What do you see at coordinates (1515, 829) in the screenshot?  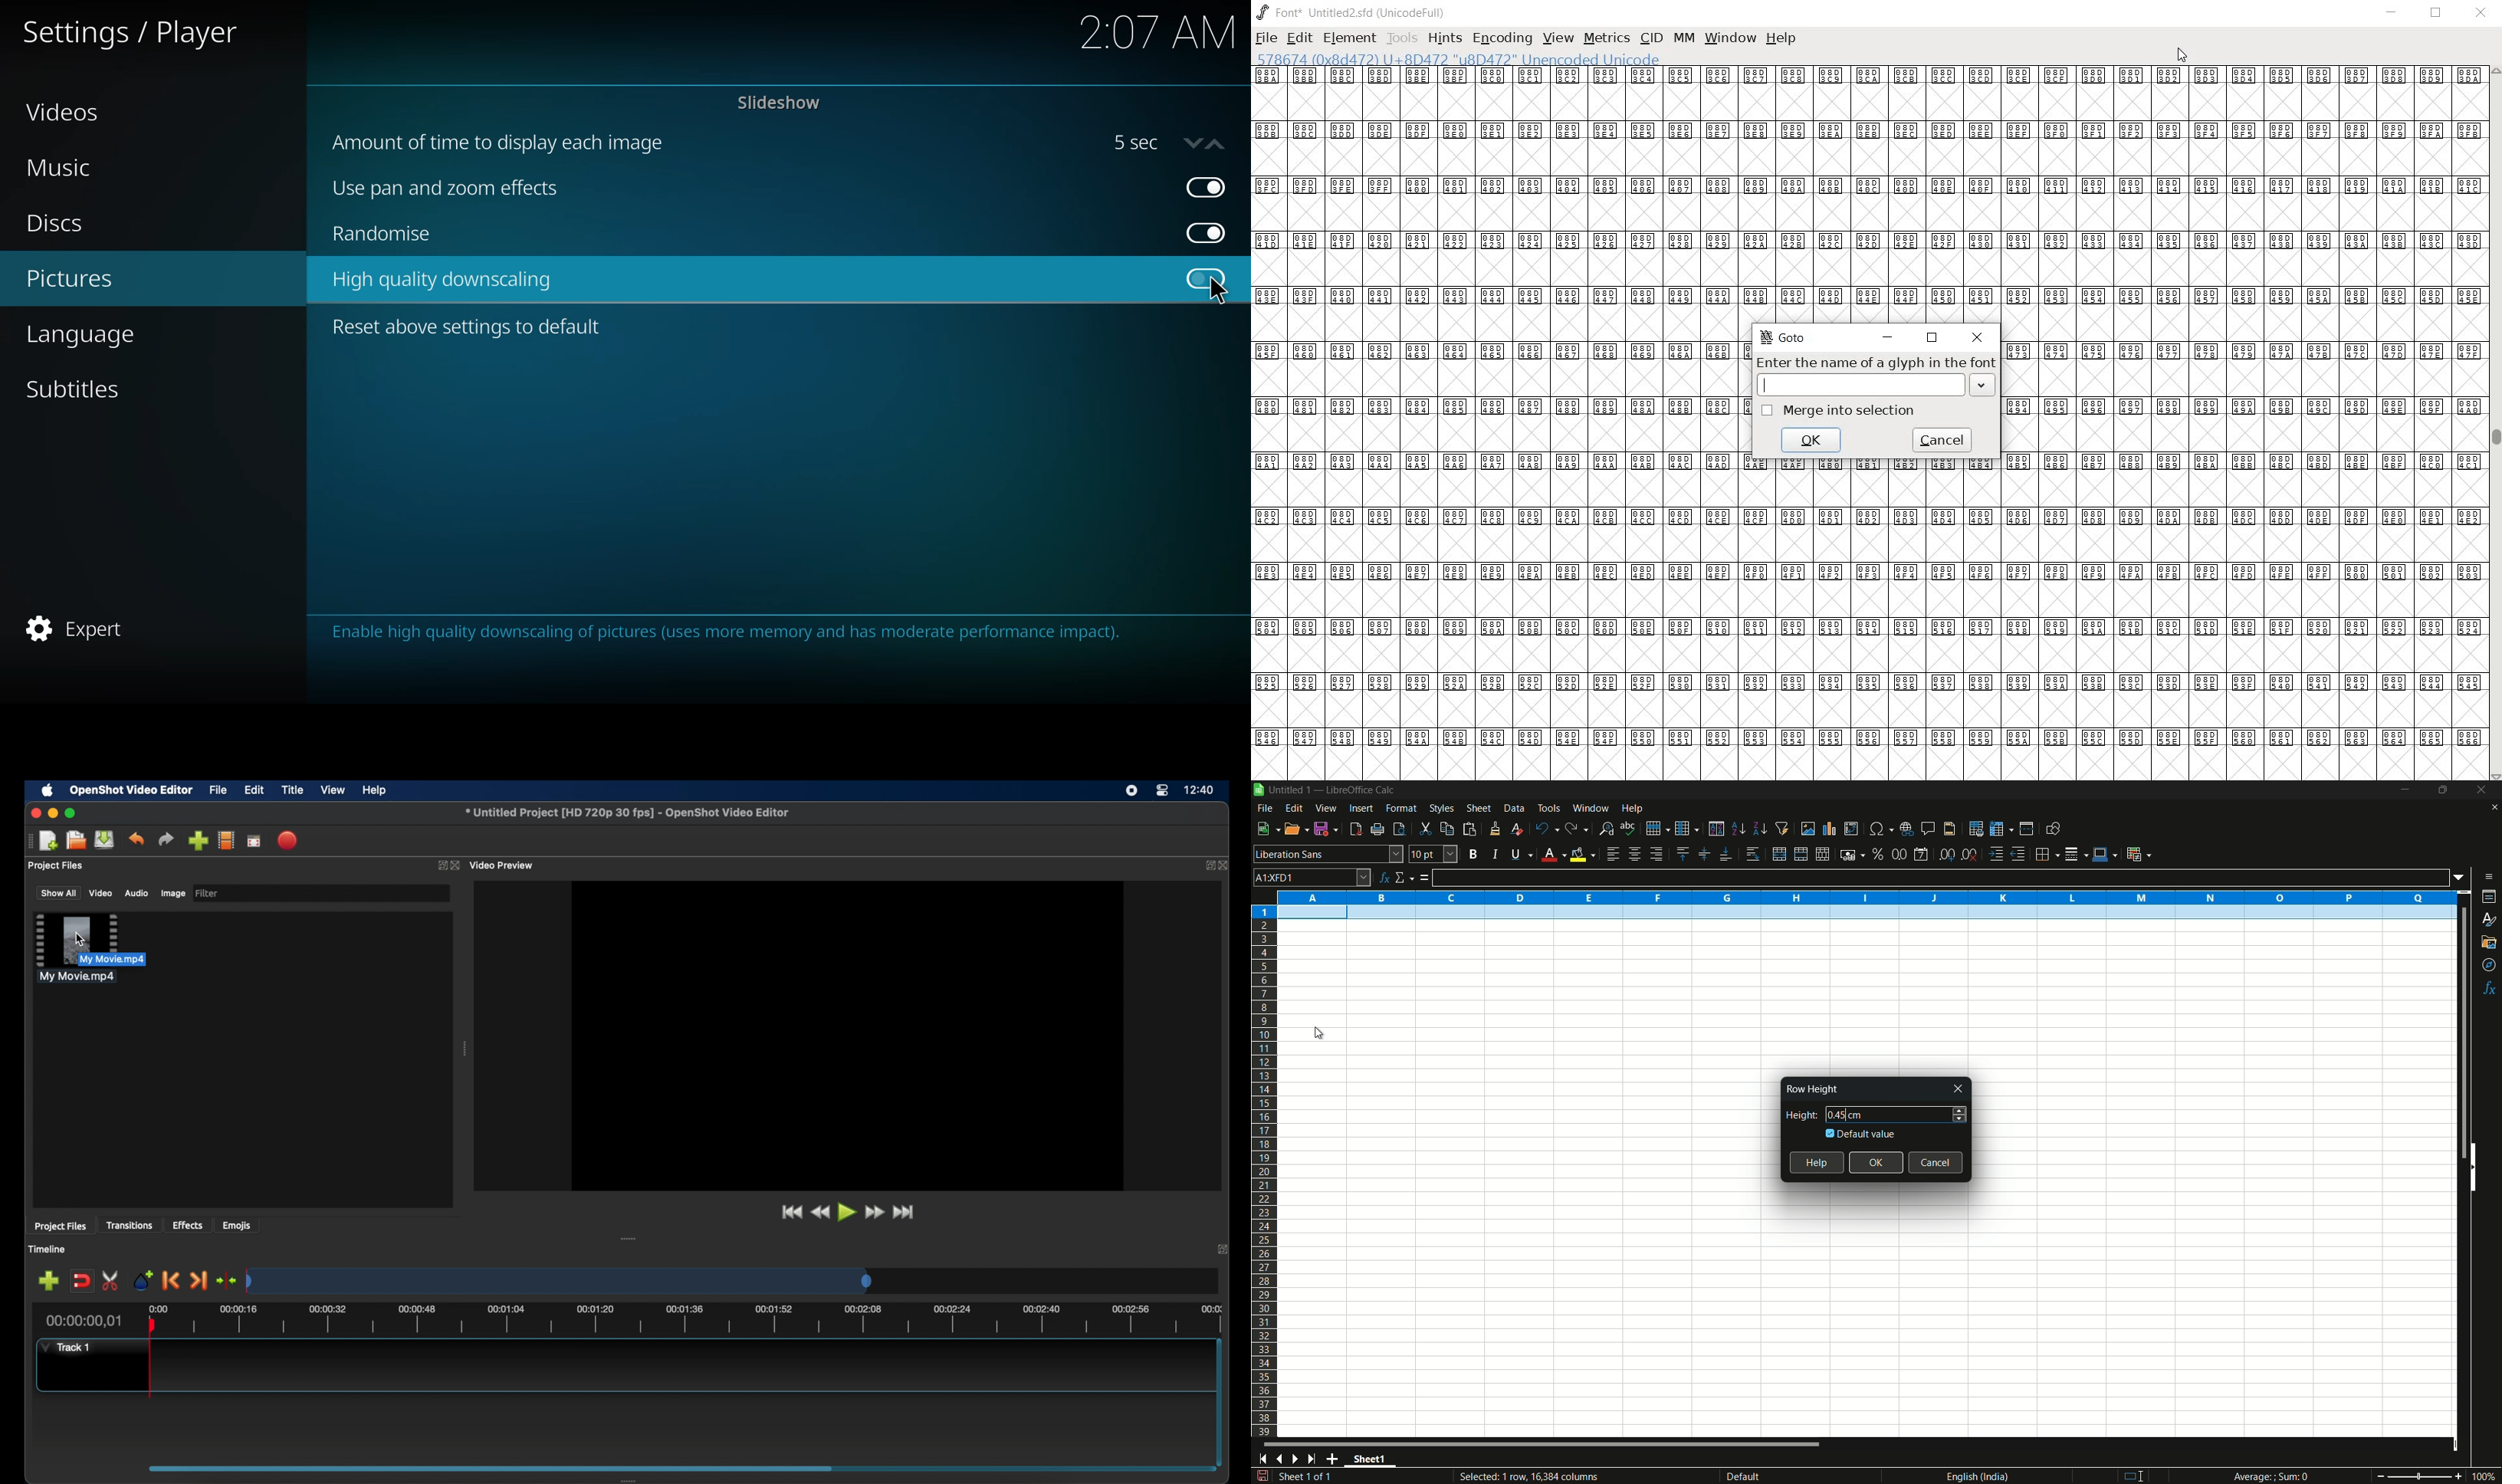 I see `clear direct formatting` at bounding box center [1515, 829].